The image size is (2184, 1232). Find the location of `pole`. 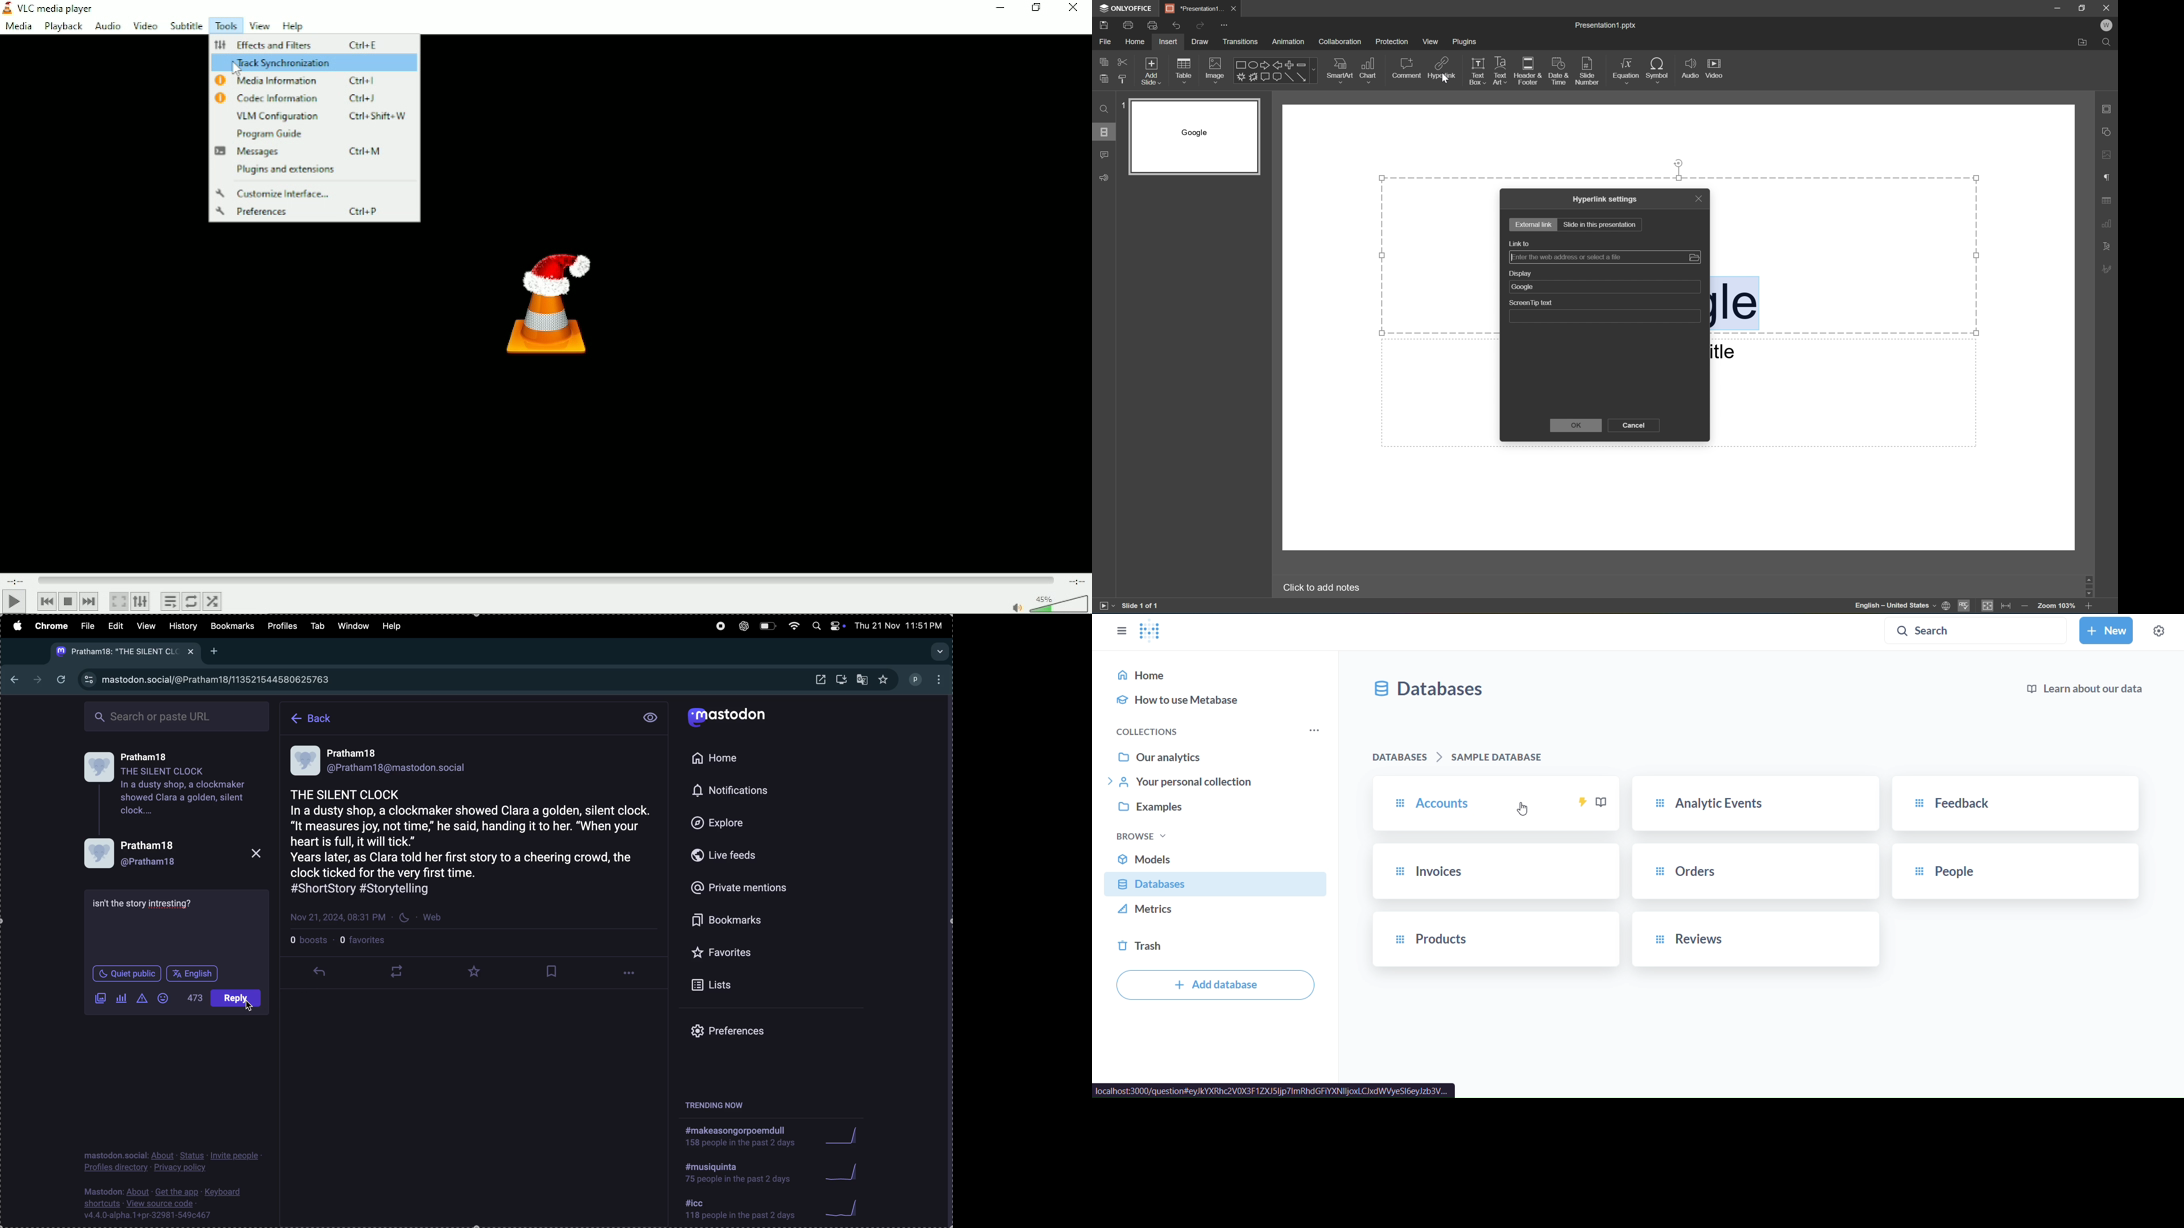

pole is located at coordinates (122, 997).